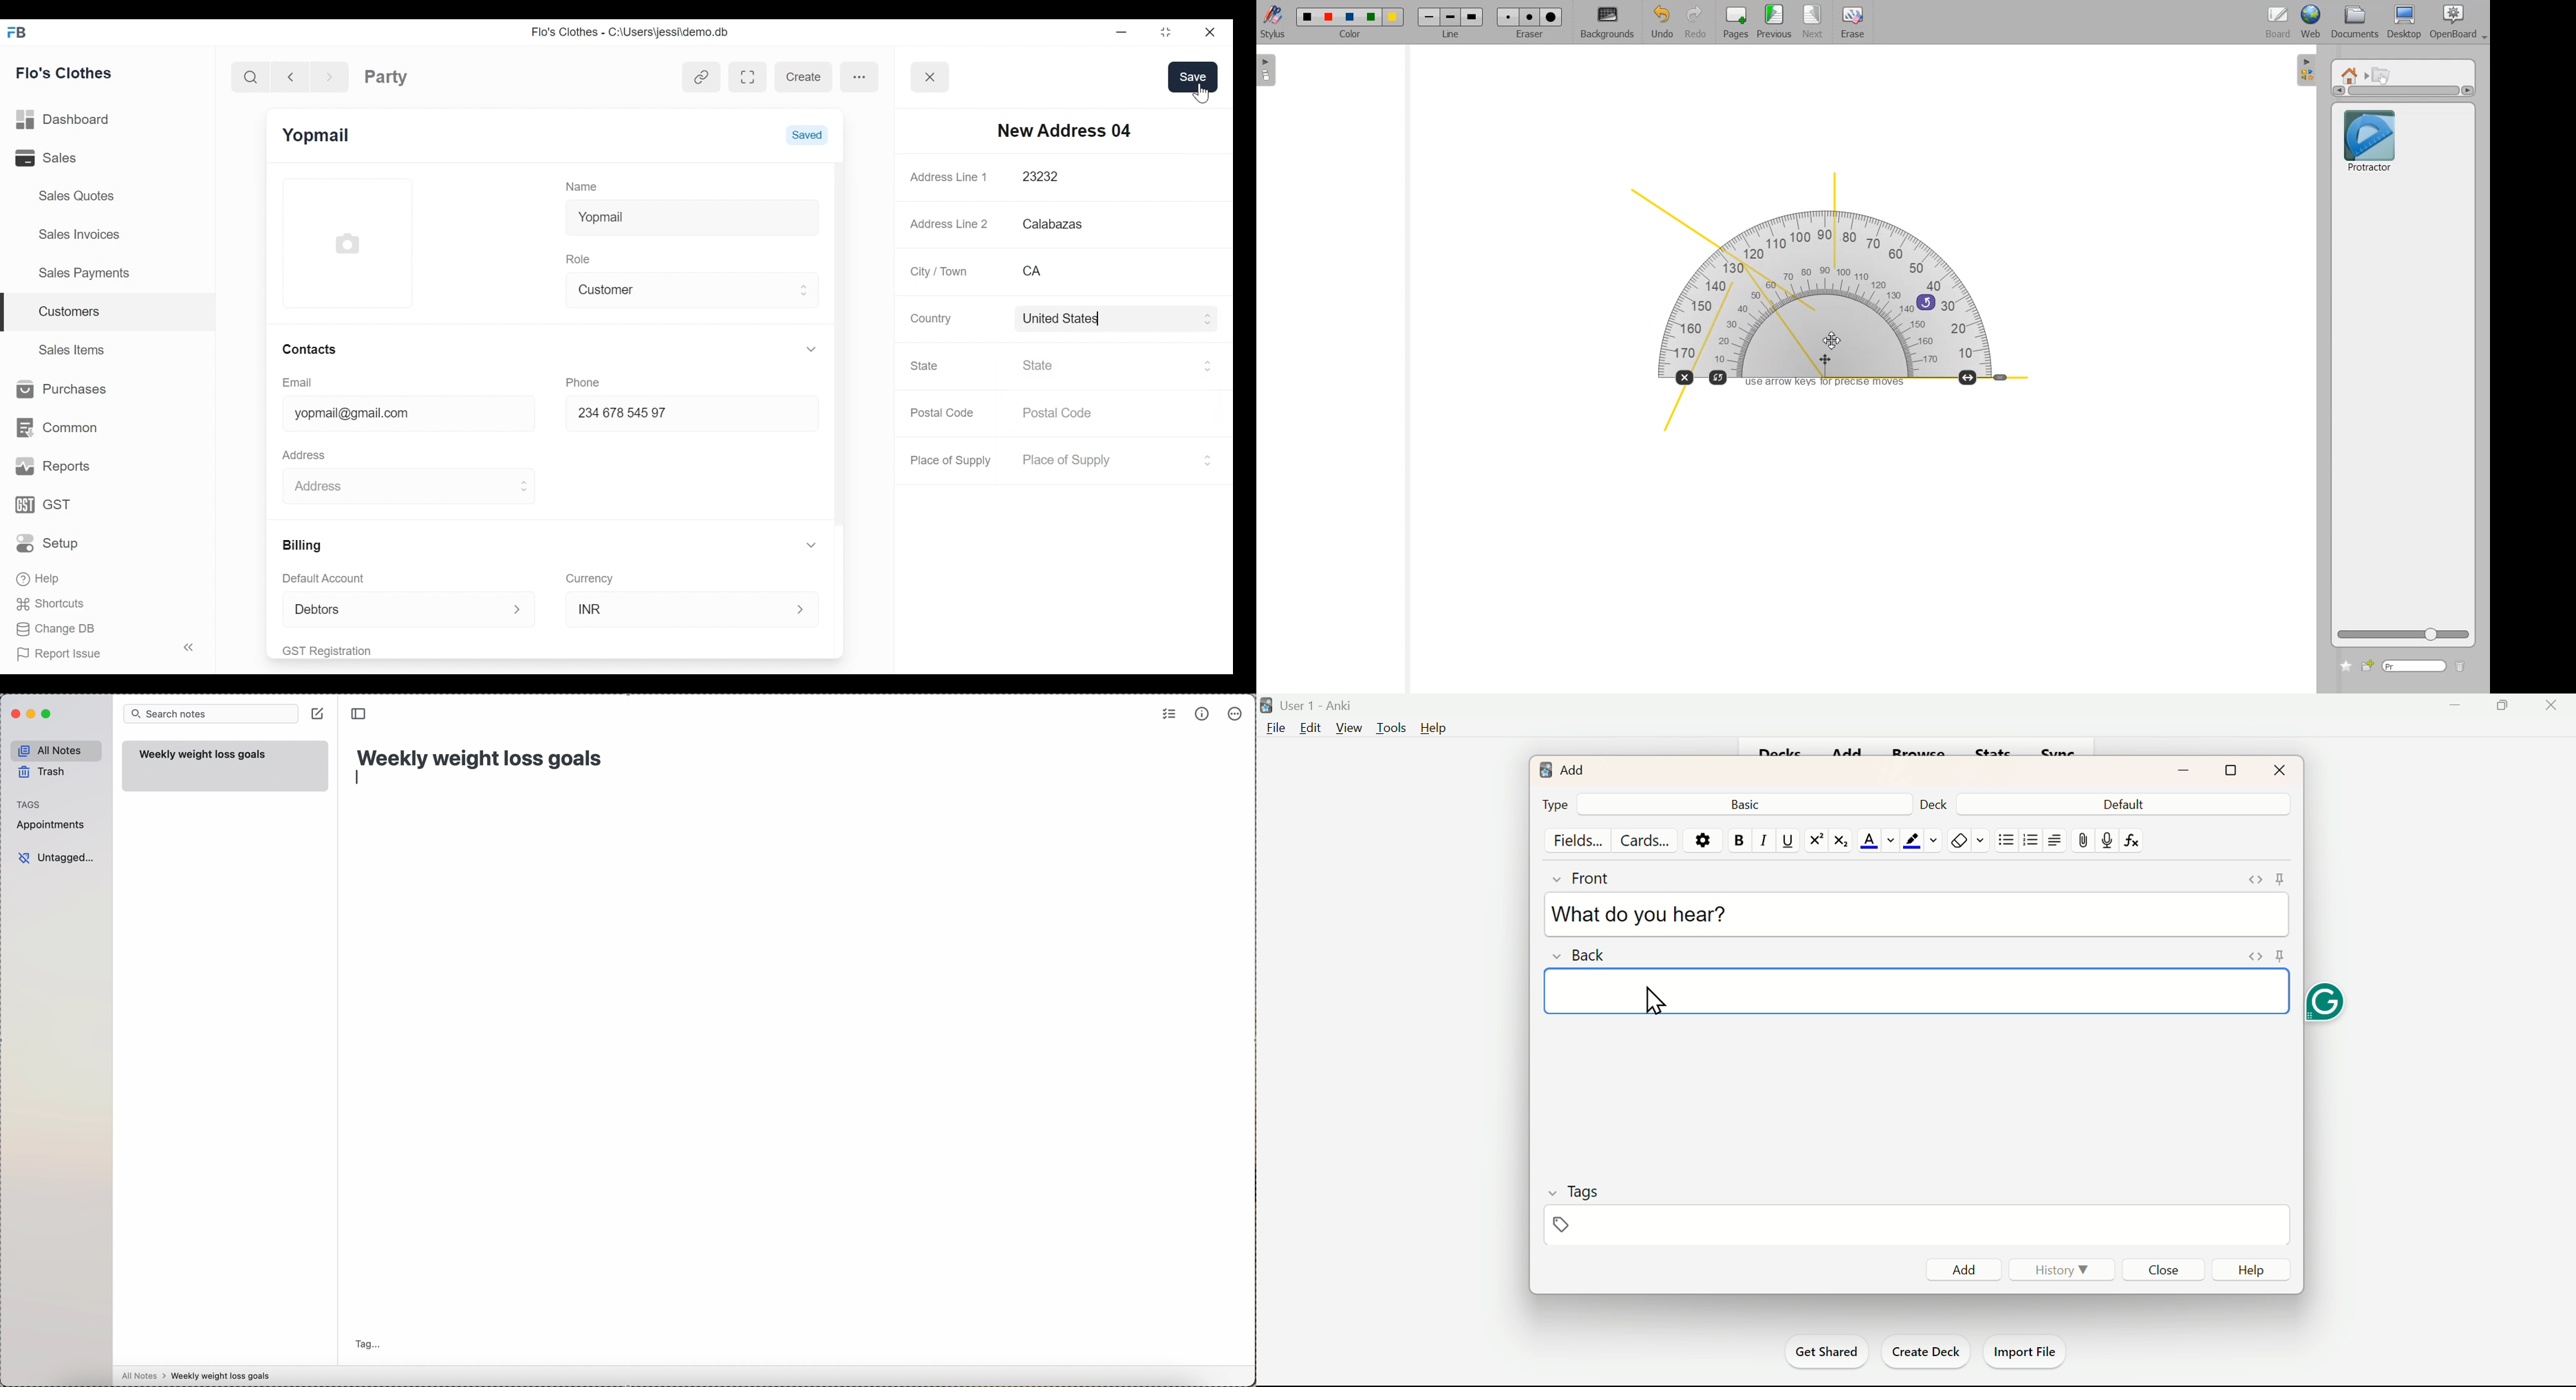  What do you see at coordinates (1203, 95) in the screenshot?
I see `cursor` at bounding box center [1203, 95].